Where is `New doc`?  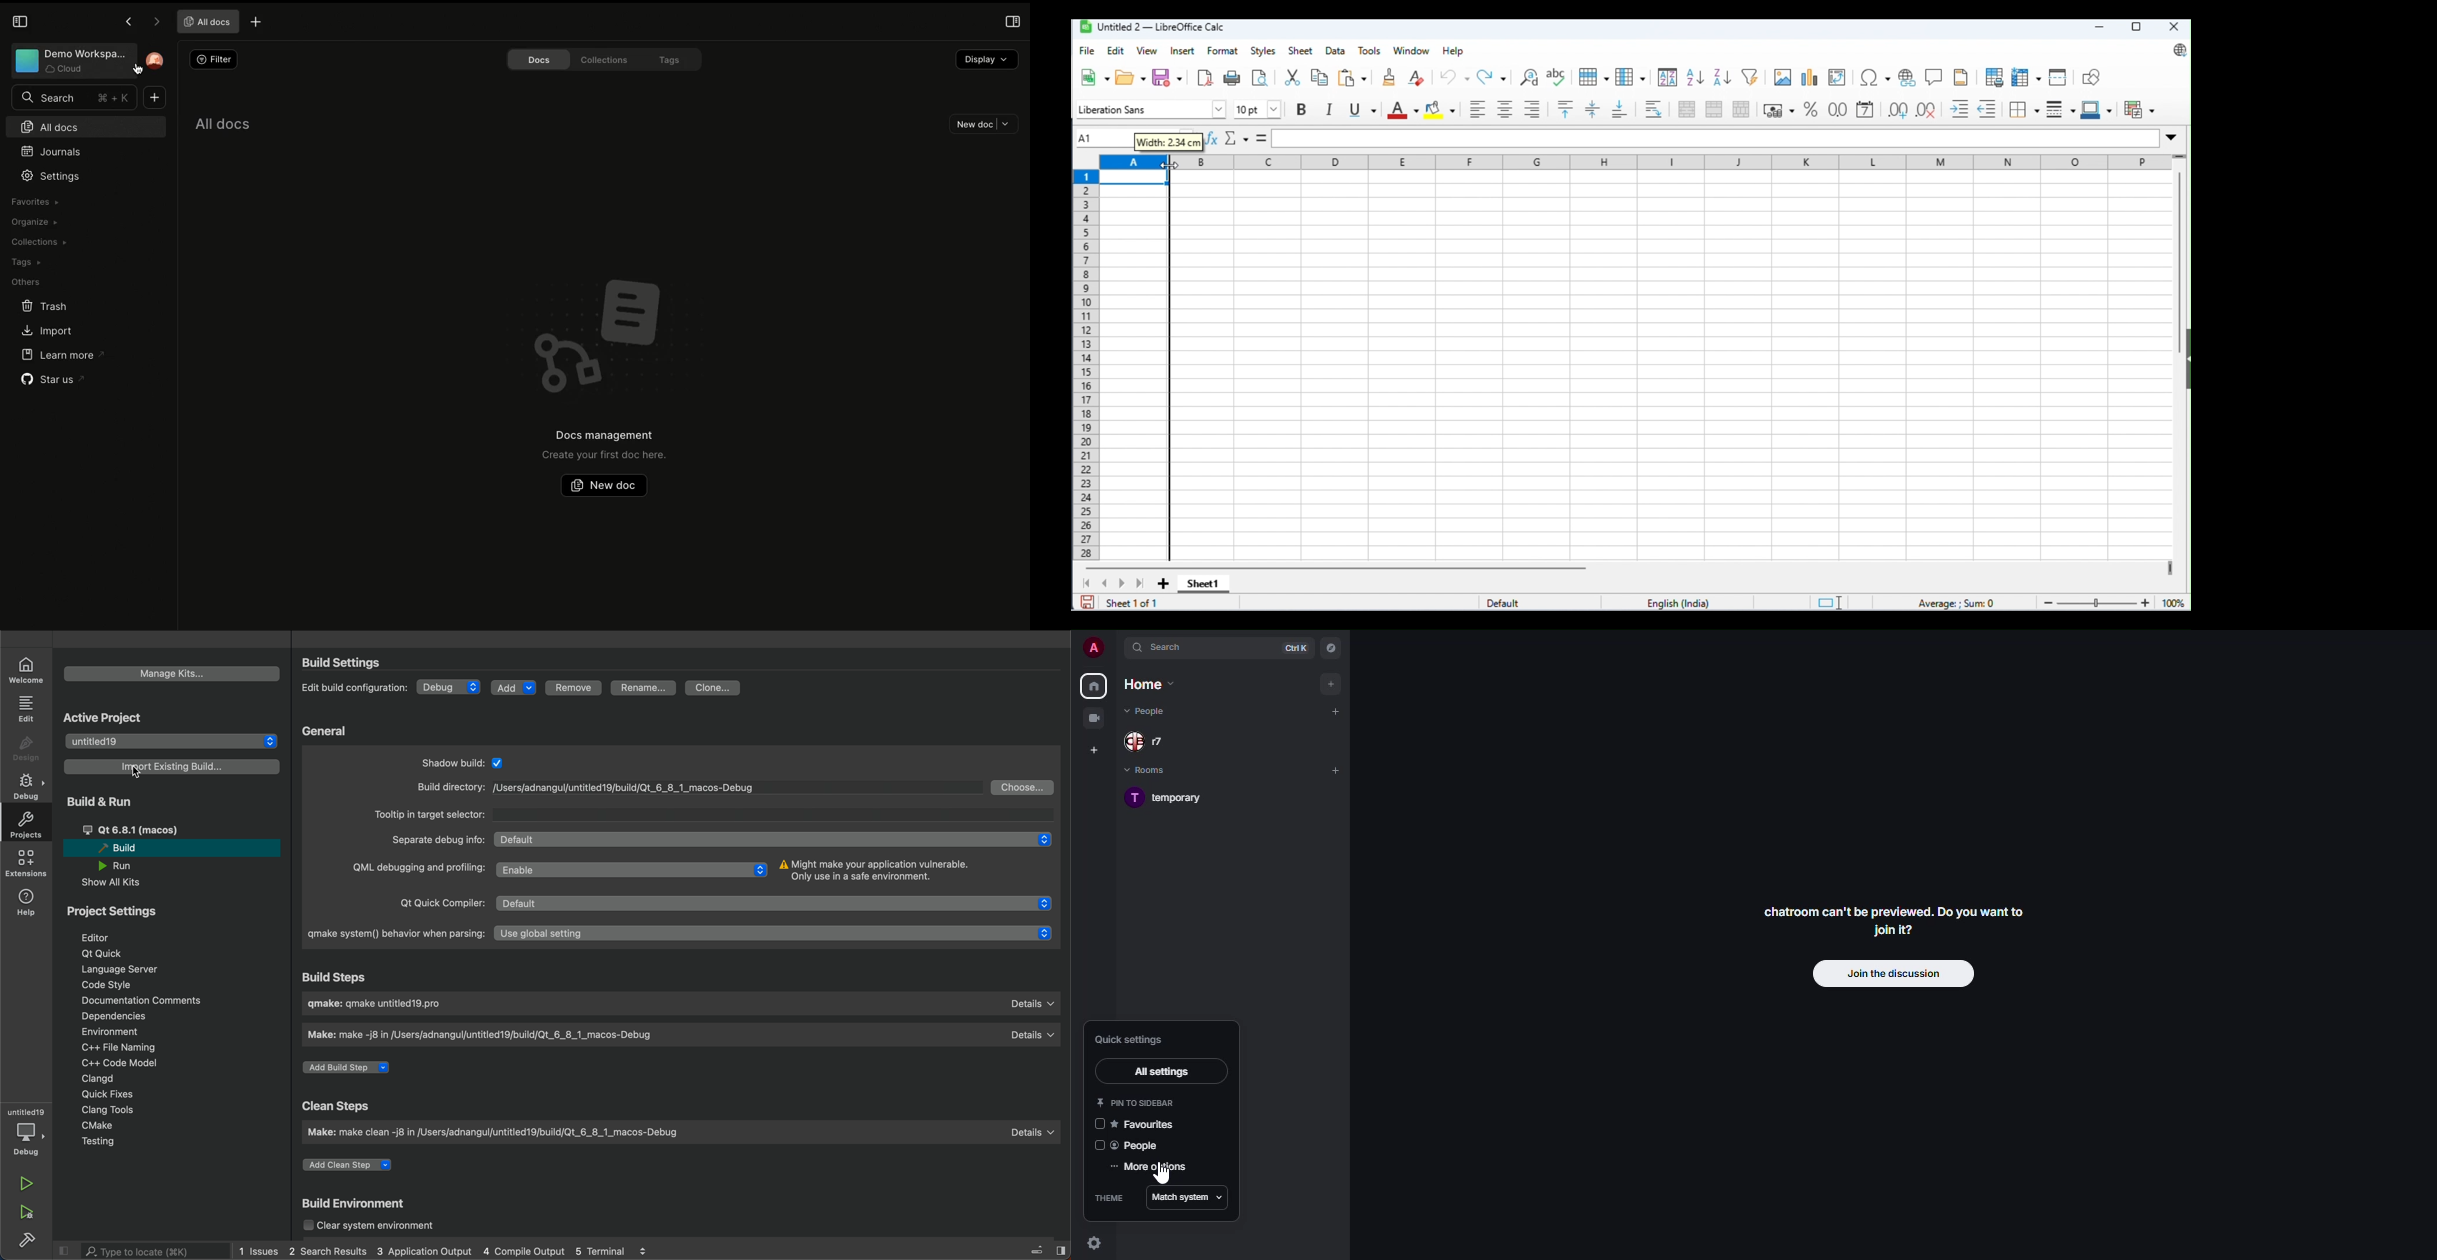
New doc is located at coordinates (985, 124).